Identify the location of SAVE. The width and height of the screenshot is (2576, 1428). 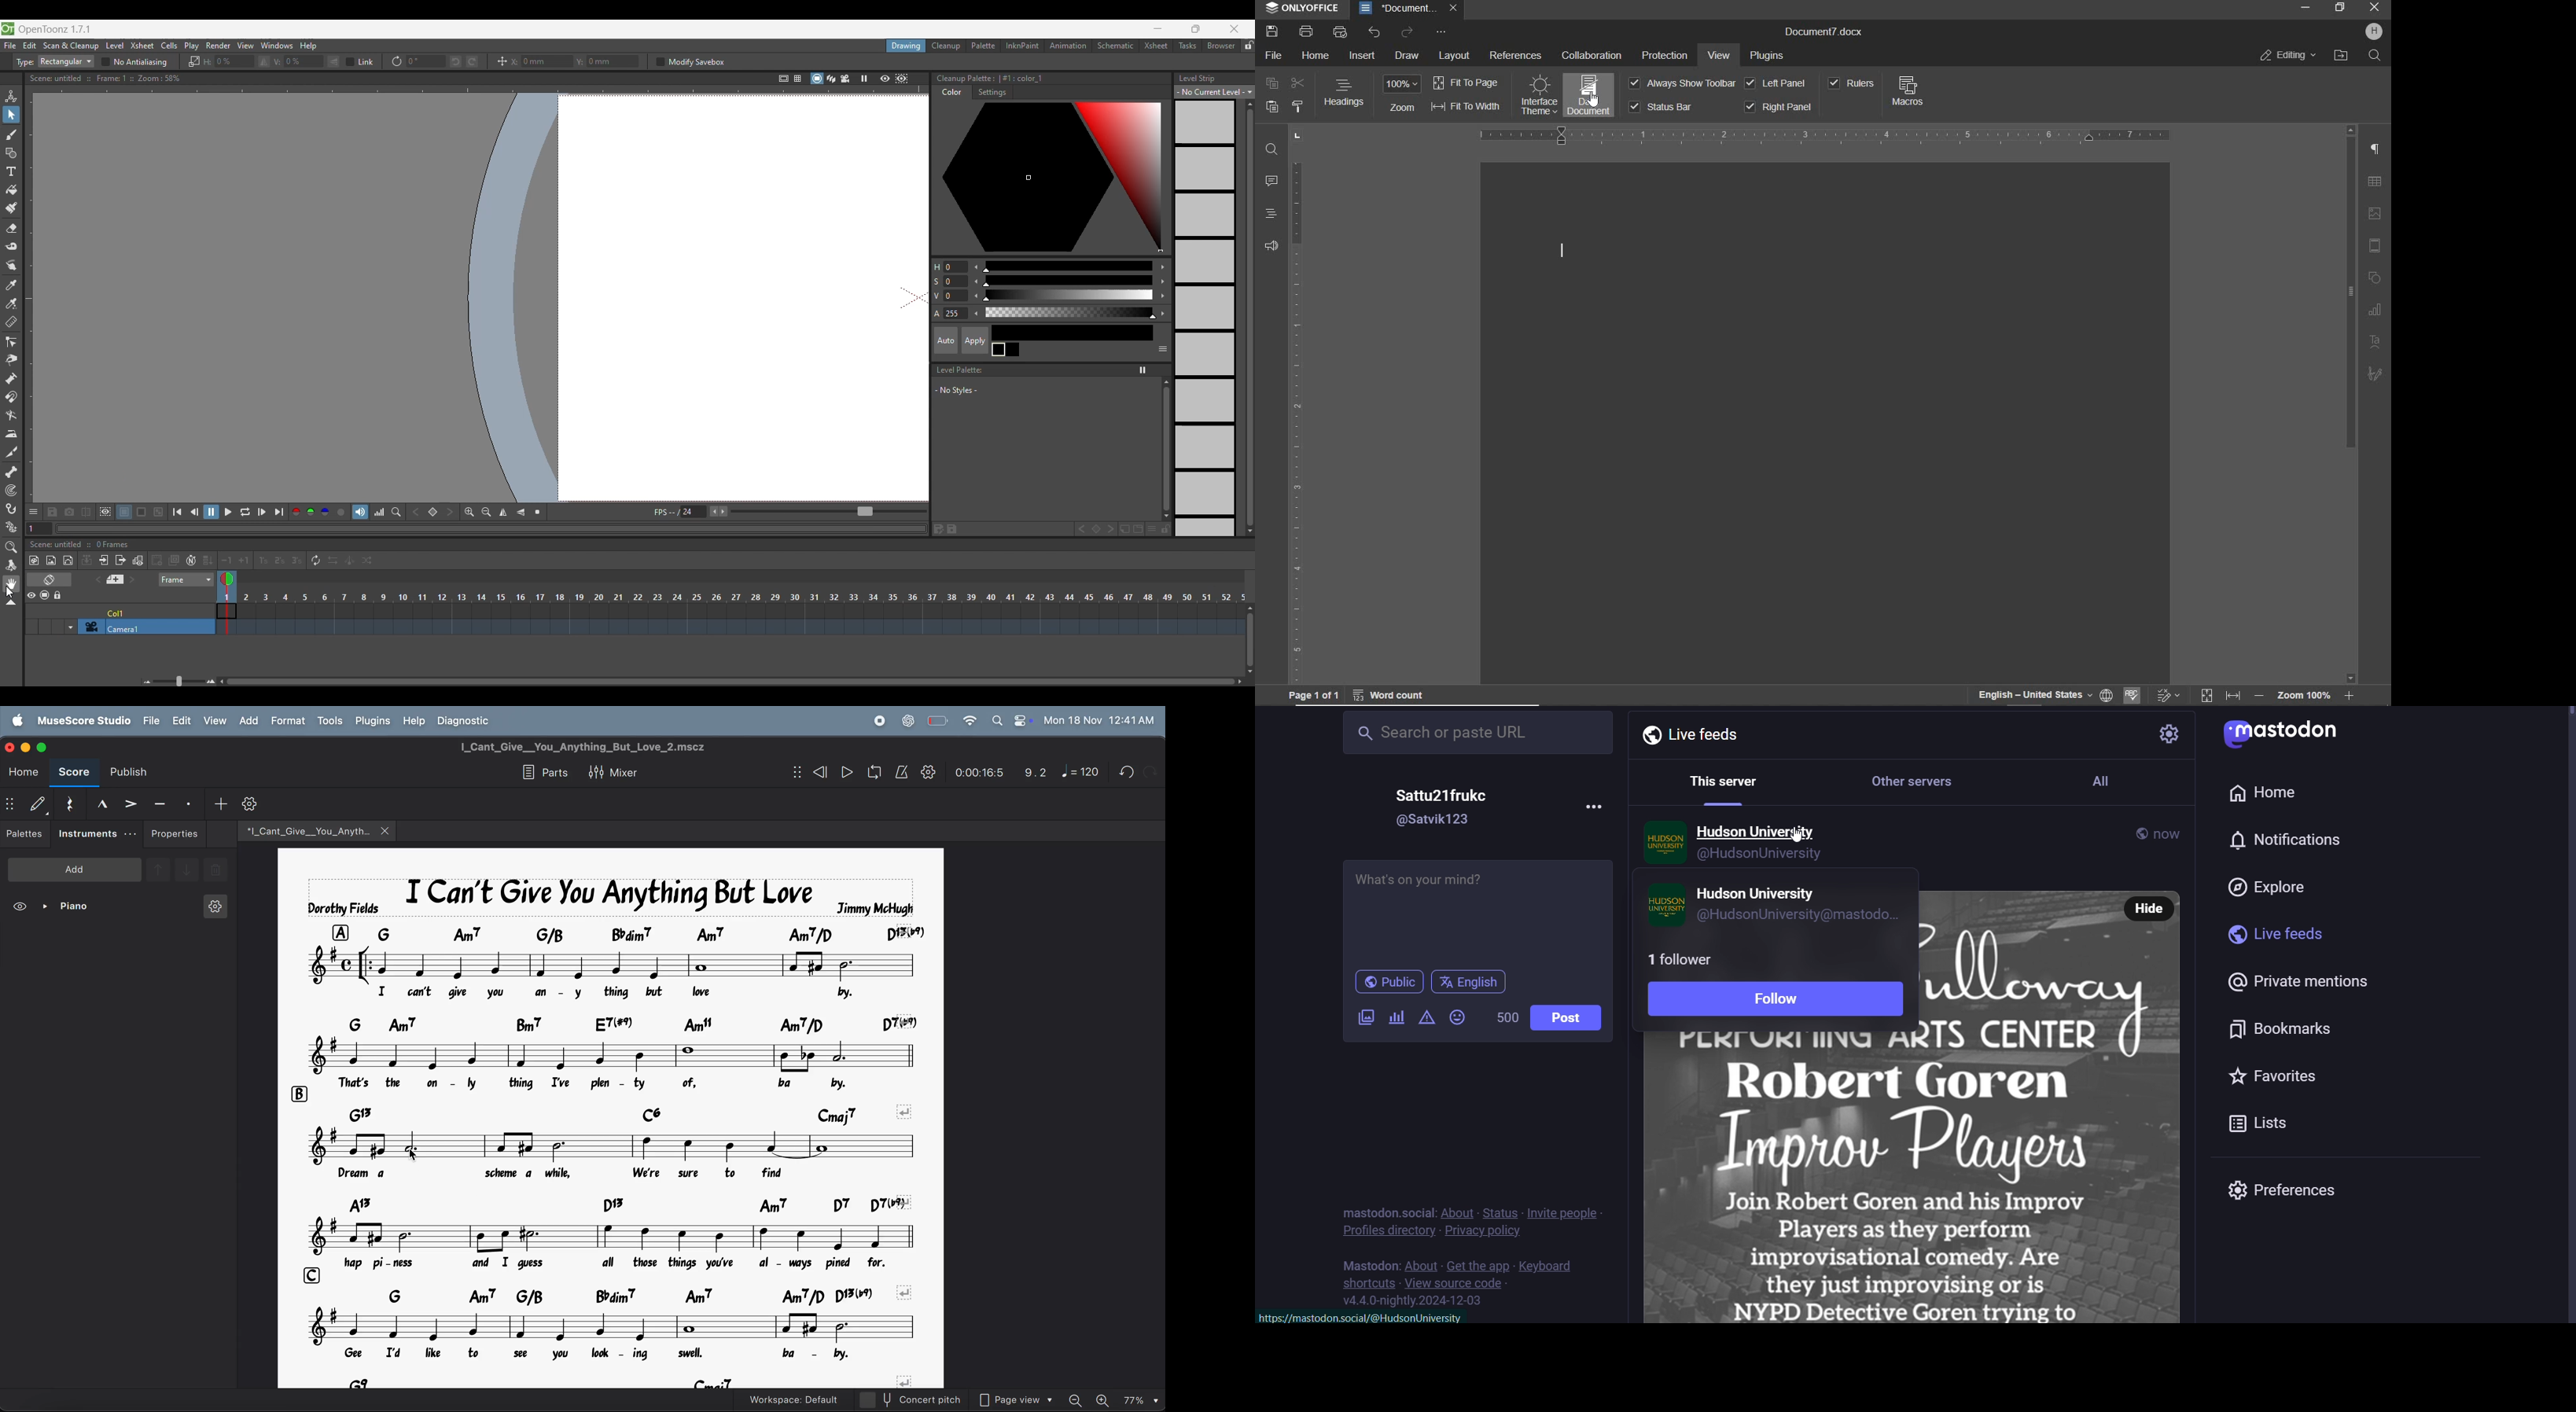
(1272, 32).